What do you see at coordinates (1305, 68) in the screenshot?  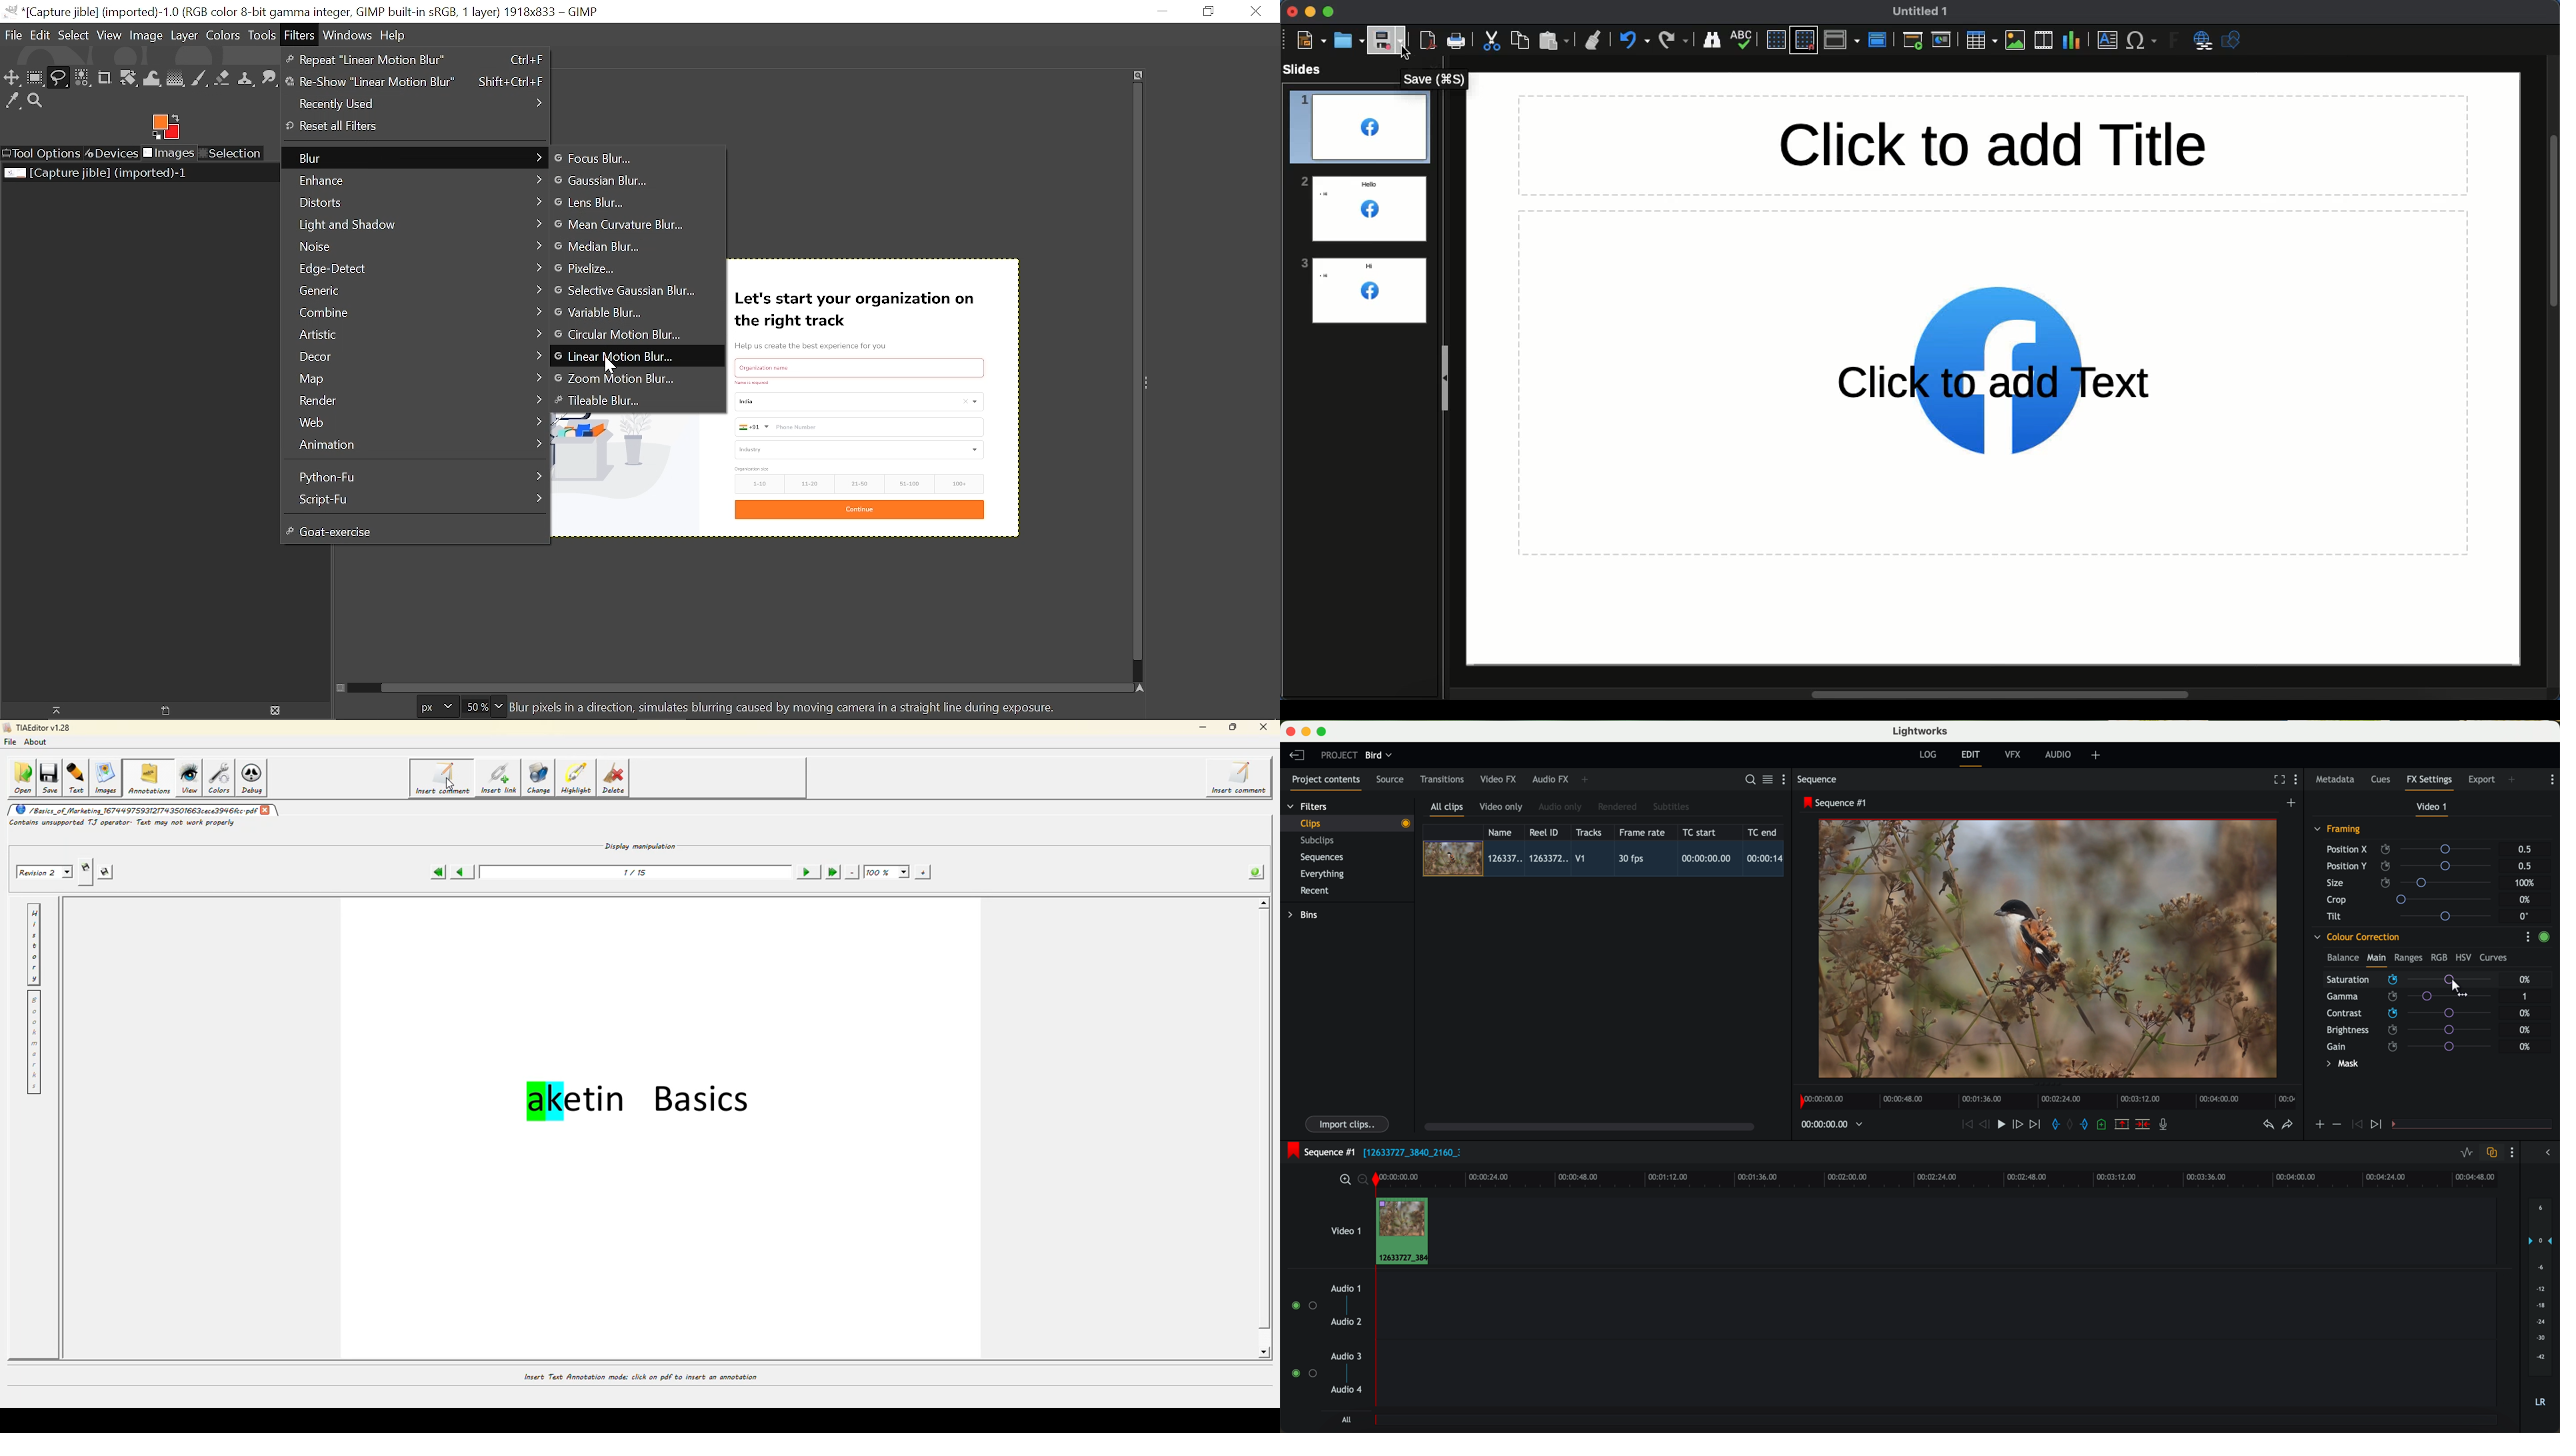 I see `Slides` at bounding box center [1305, 68].